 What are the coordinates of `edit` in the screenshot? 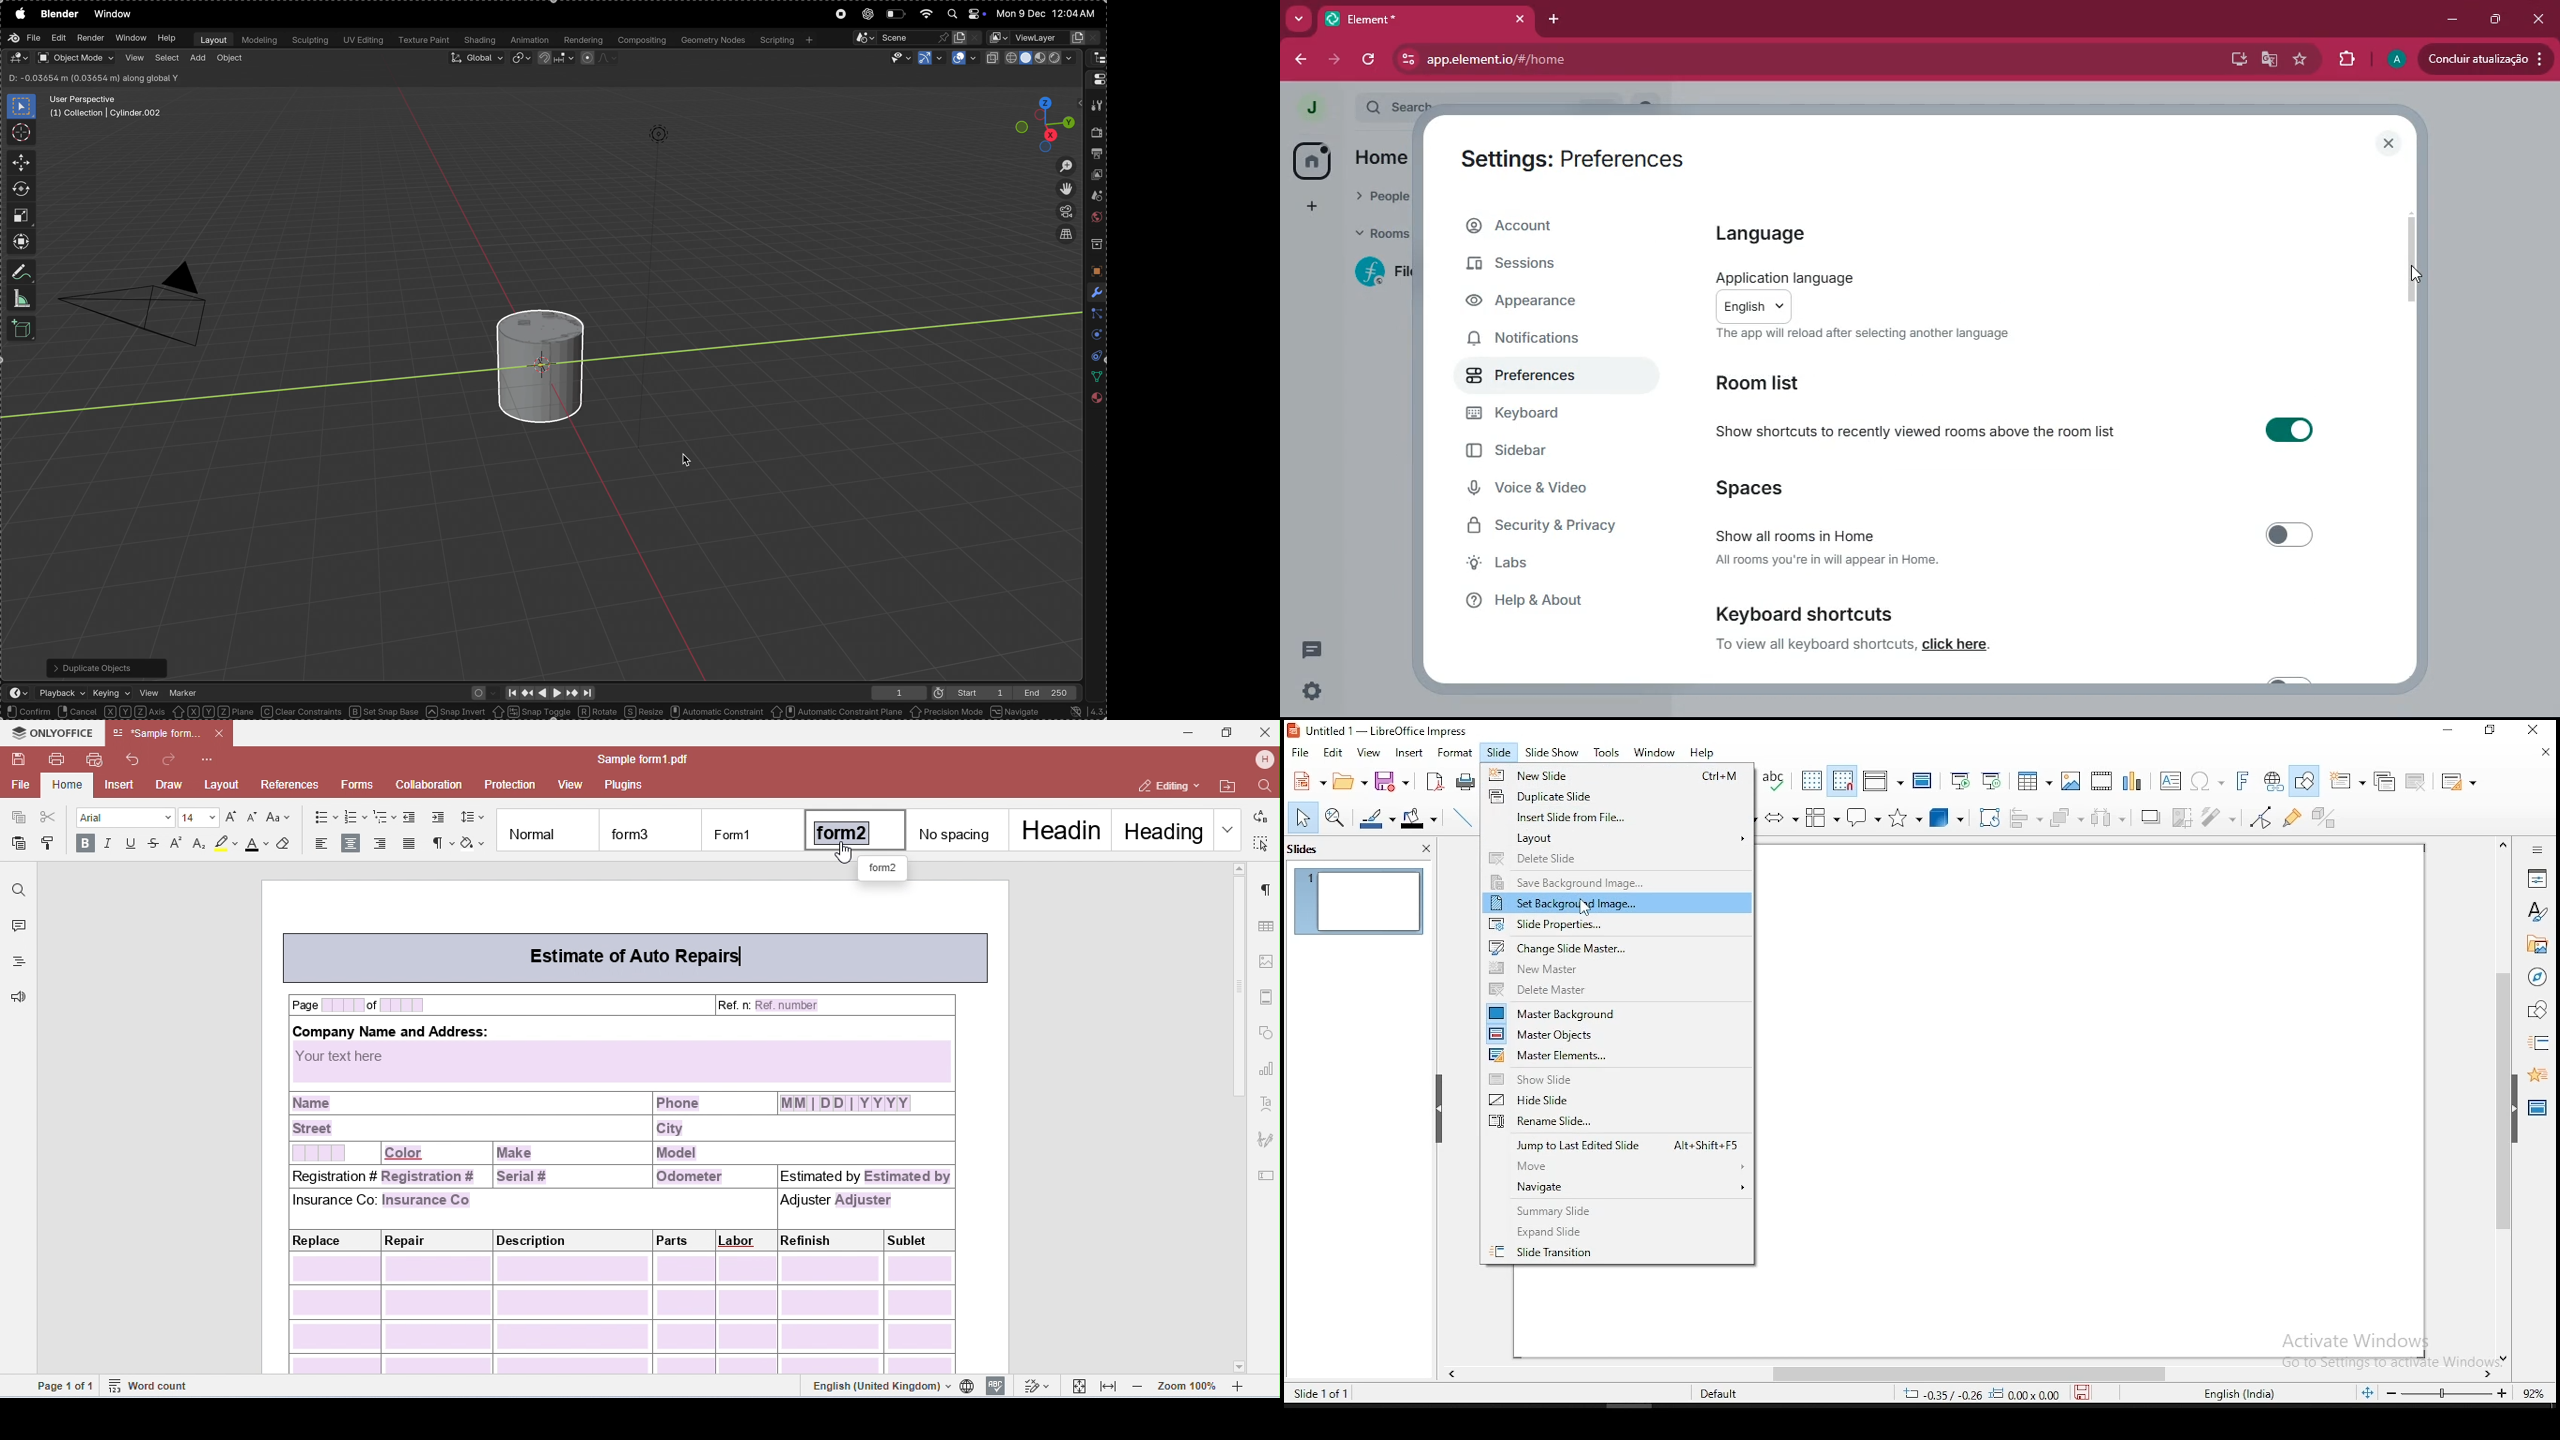 It's located at (1333, 752).